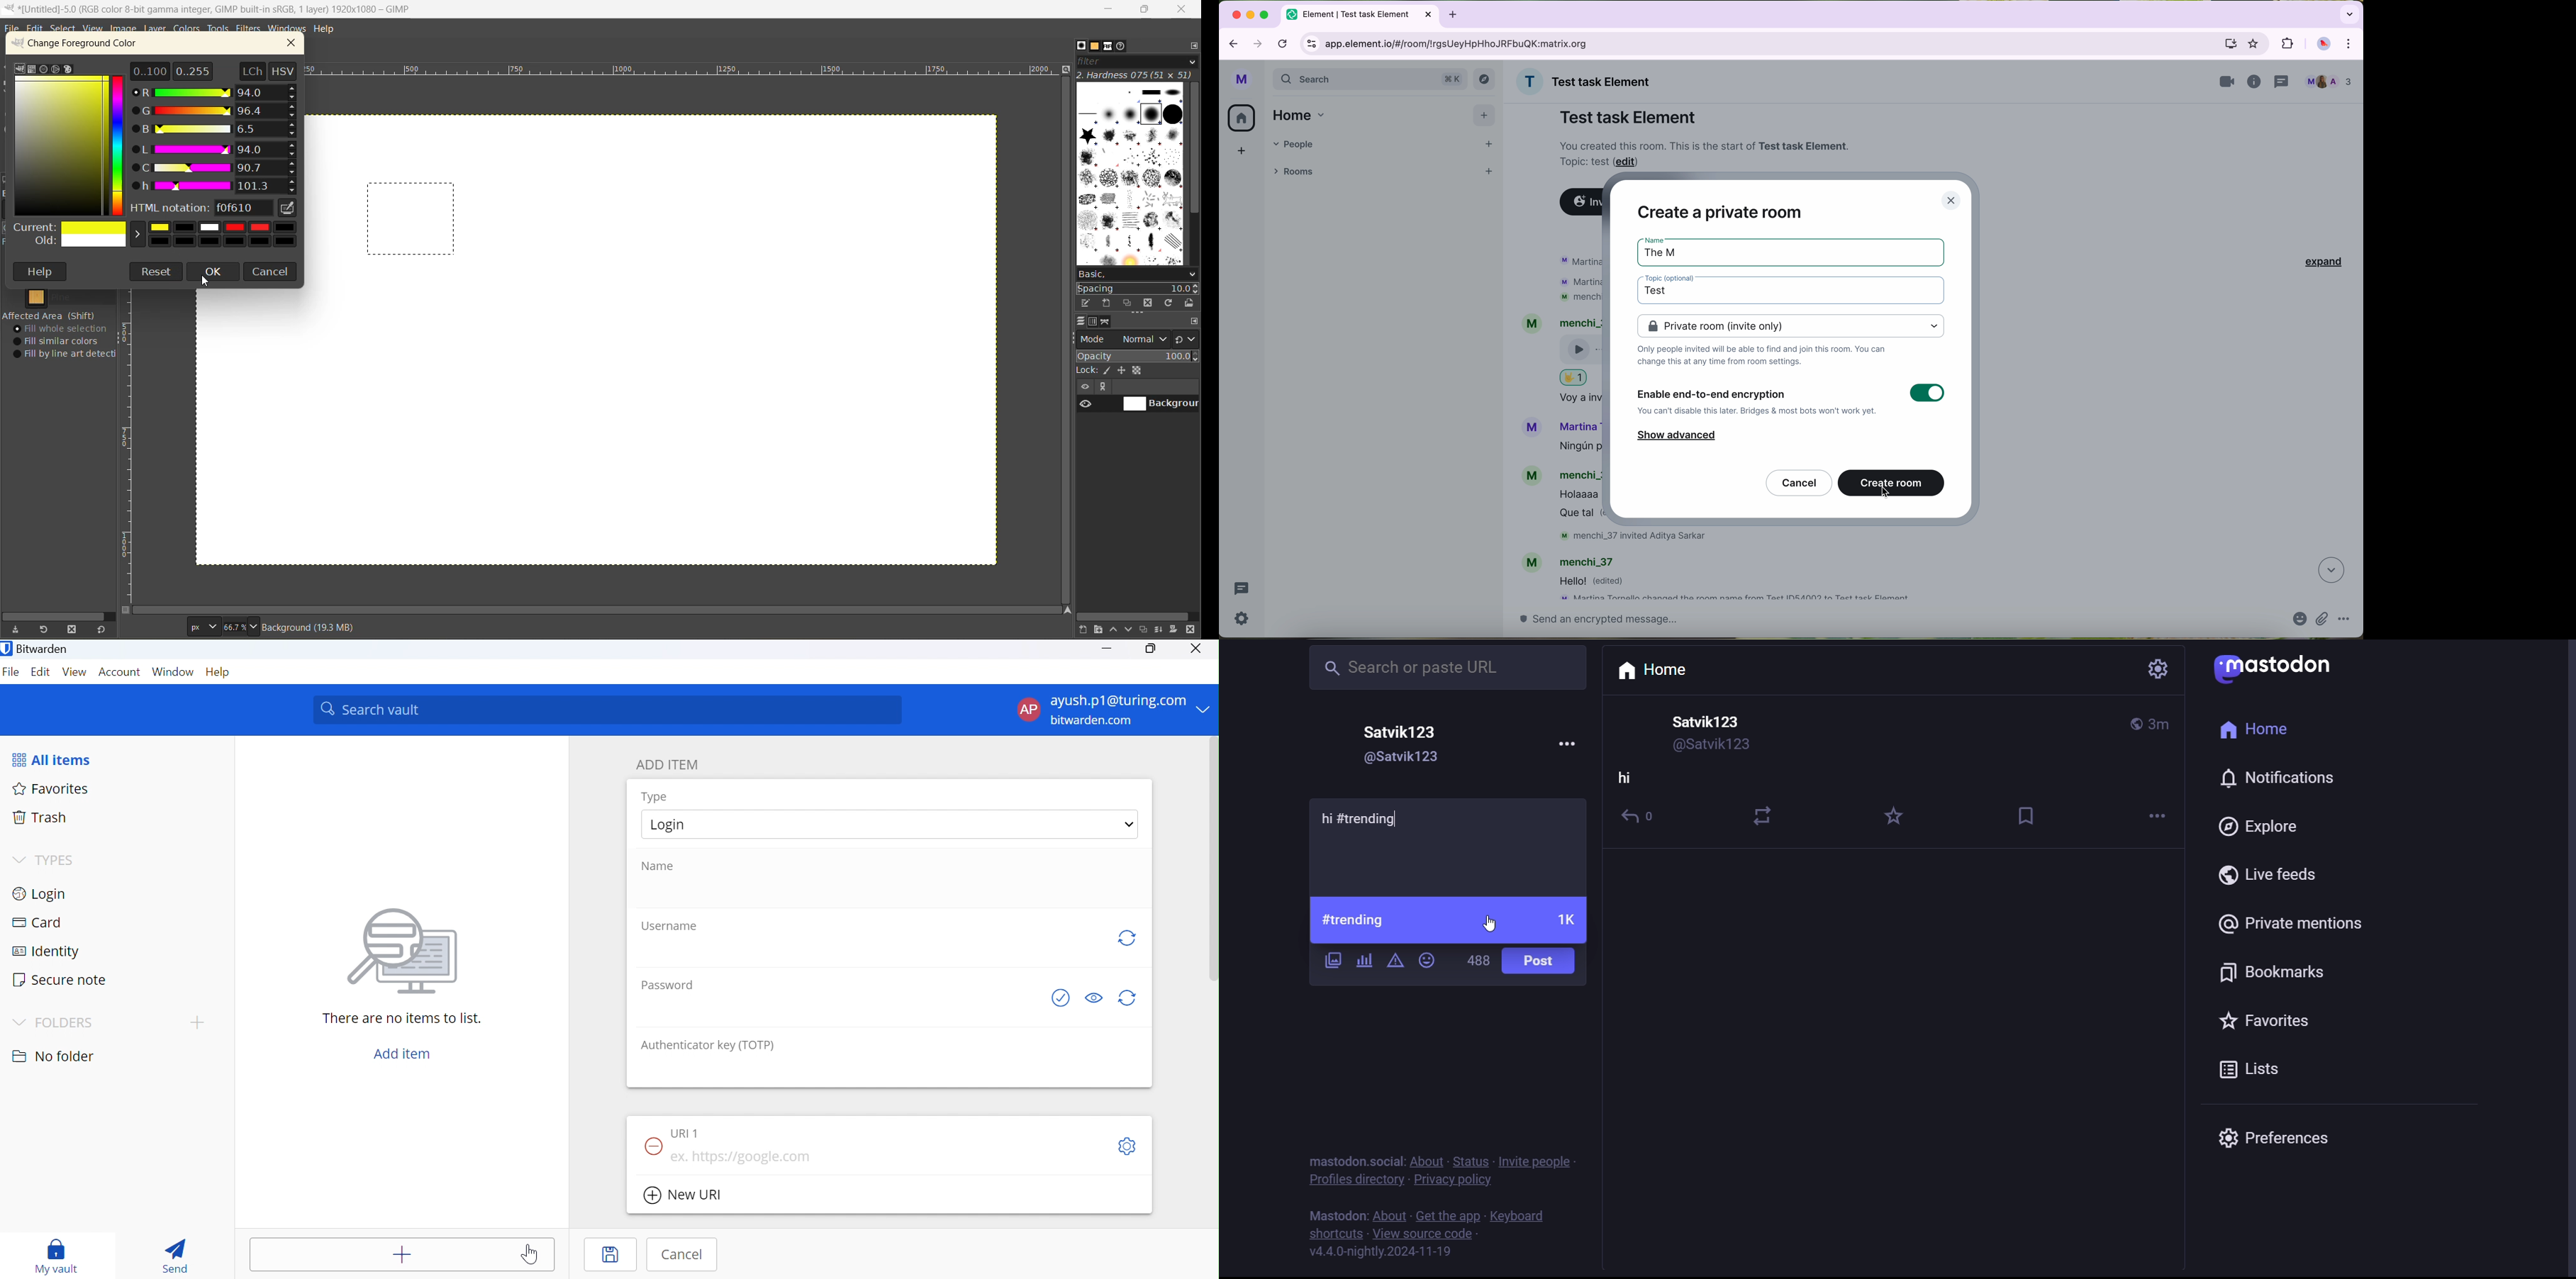  What do you see at coordinates (91, 29) in the screenshot?
I see `view` at bounding box center [91, 29].